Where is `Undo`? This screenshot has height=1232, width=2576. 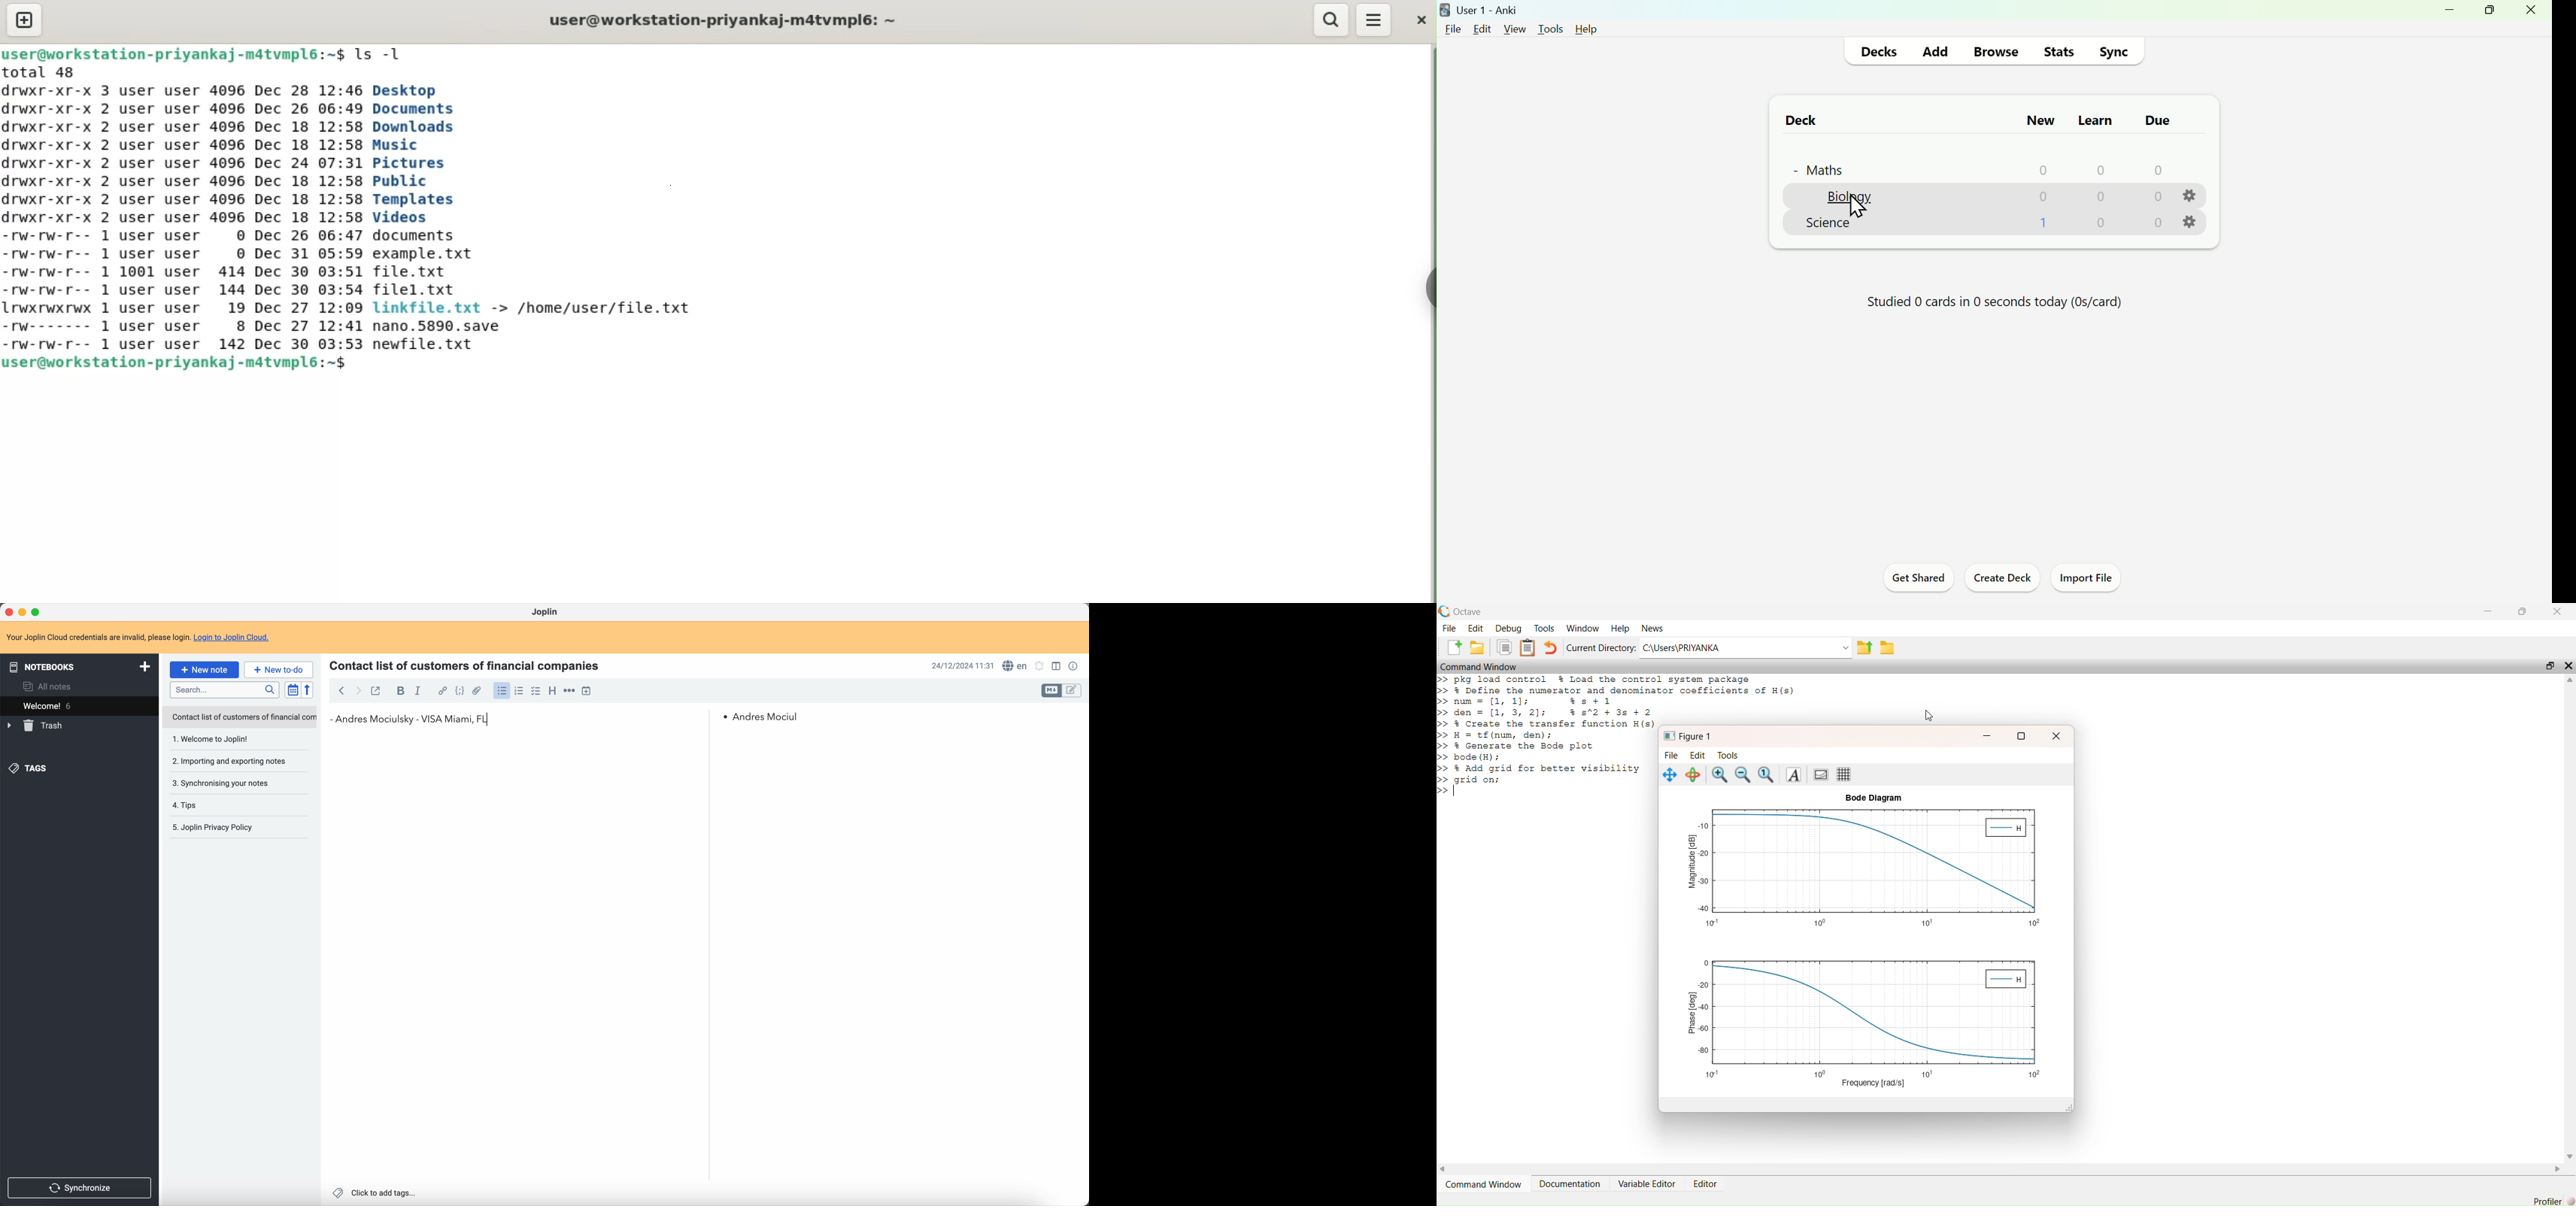 Undo is located at coordinates (1551, 648).